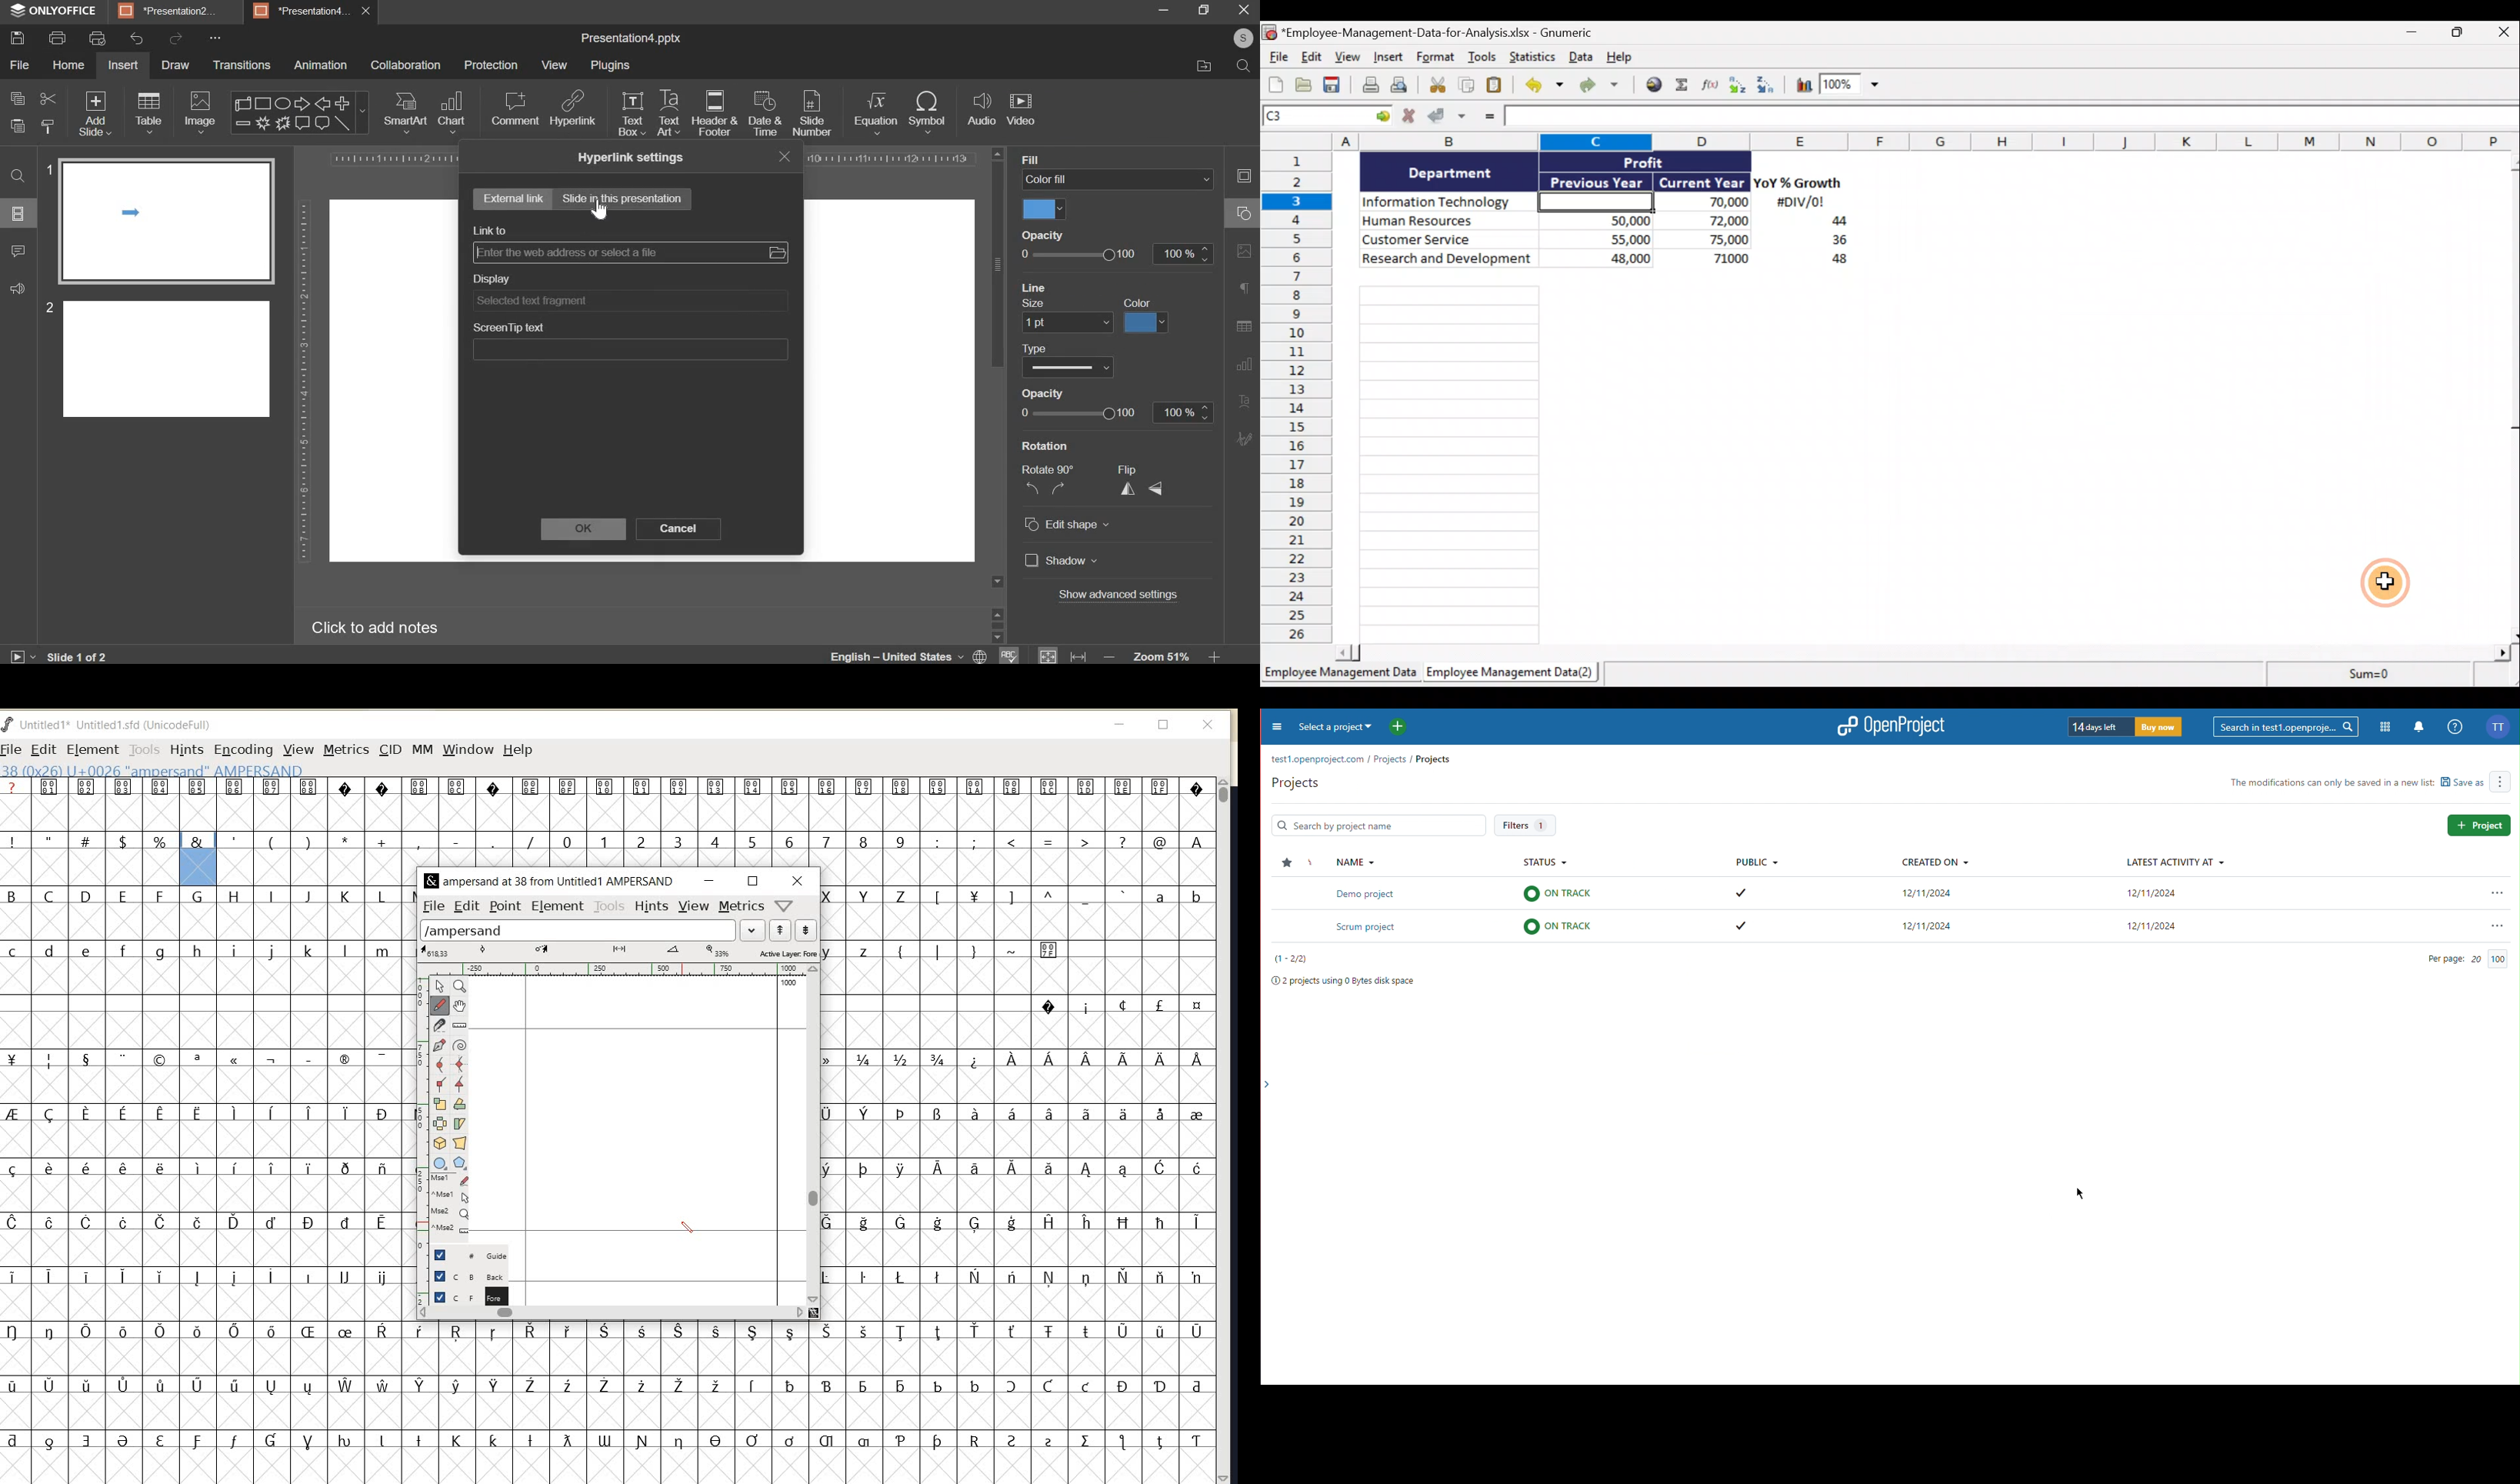 The height and width of the screenshot is (1484, 2520). I want to click on add slide, so click(96, 113).